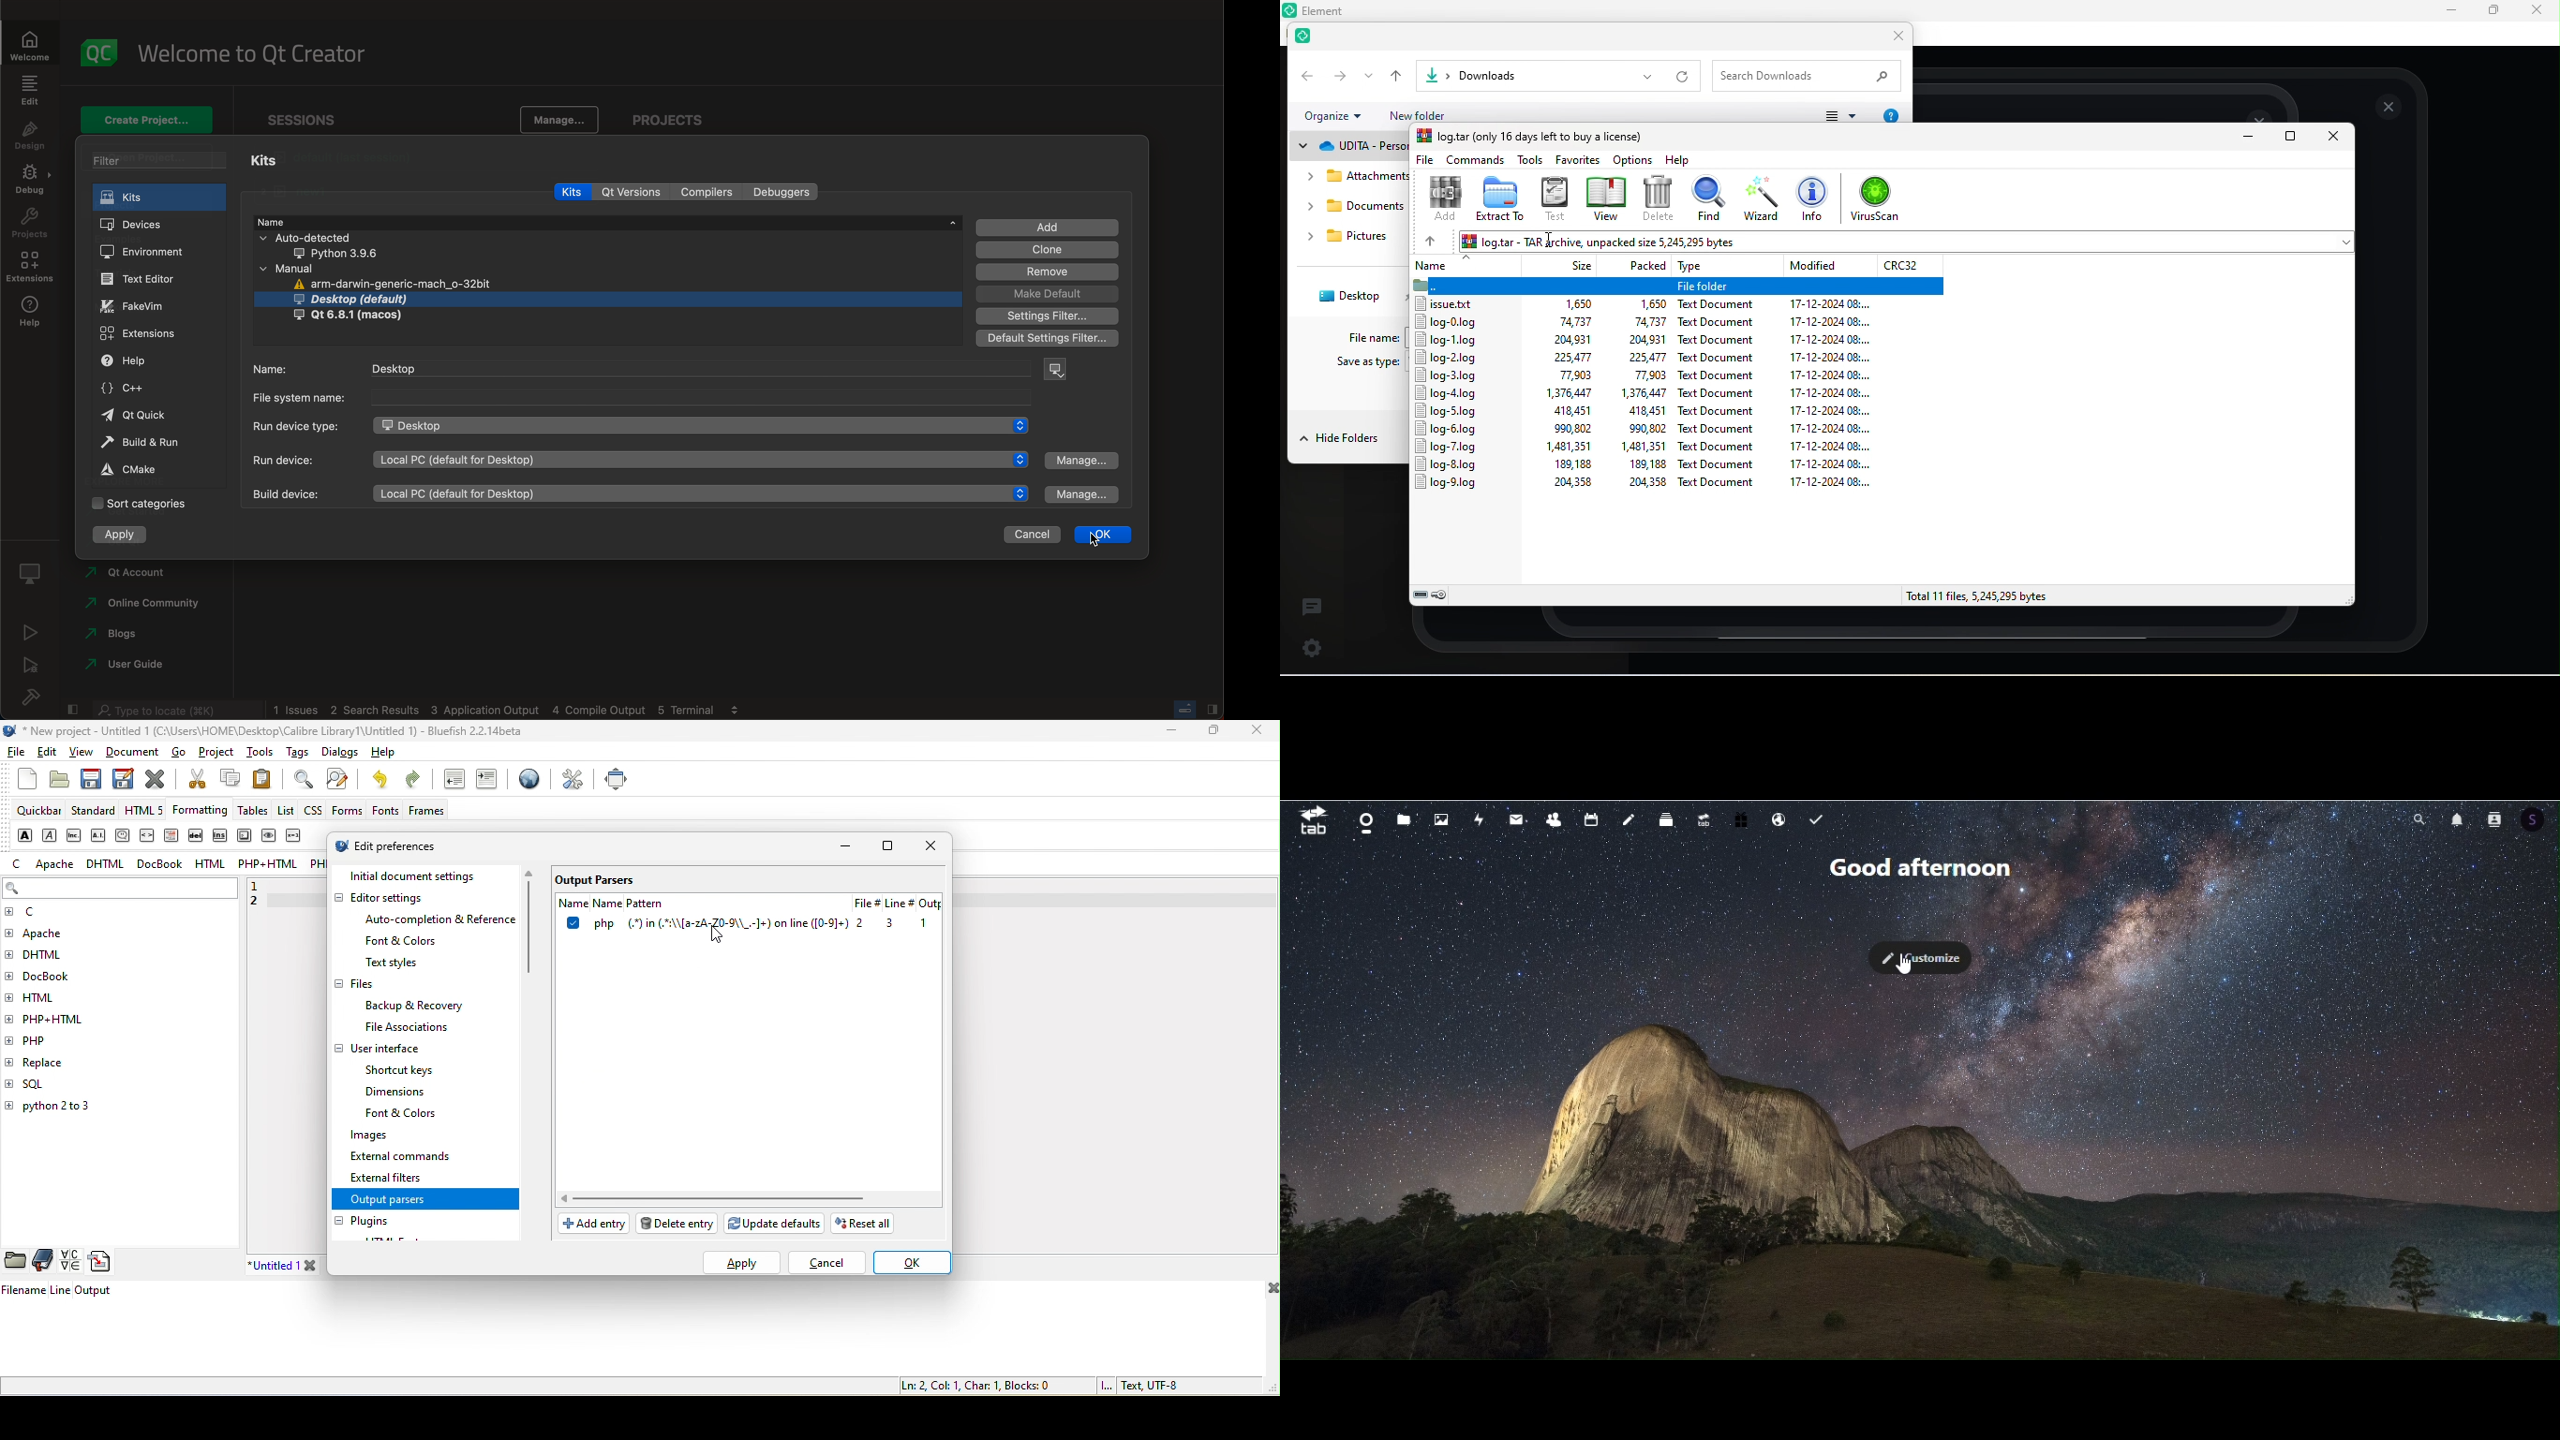 The image size is (2576, 1456). I want to click on 17-12-2024 08:..., so click(1832, 357).